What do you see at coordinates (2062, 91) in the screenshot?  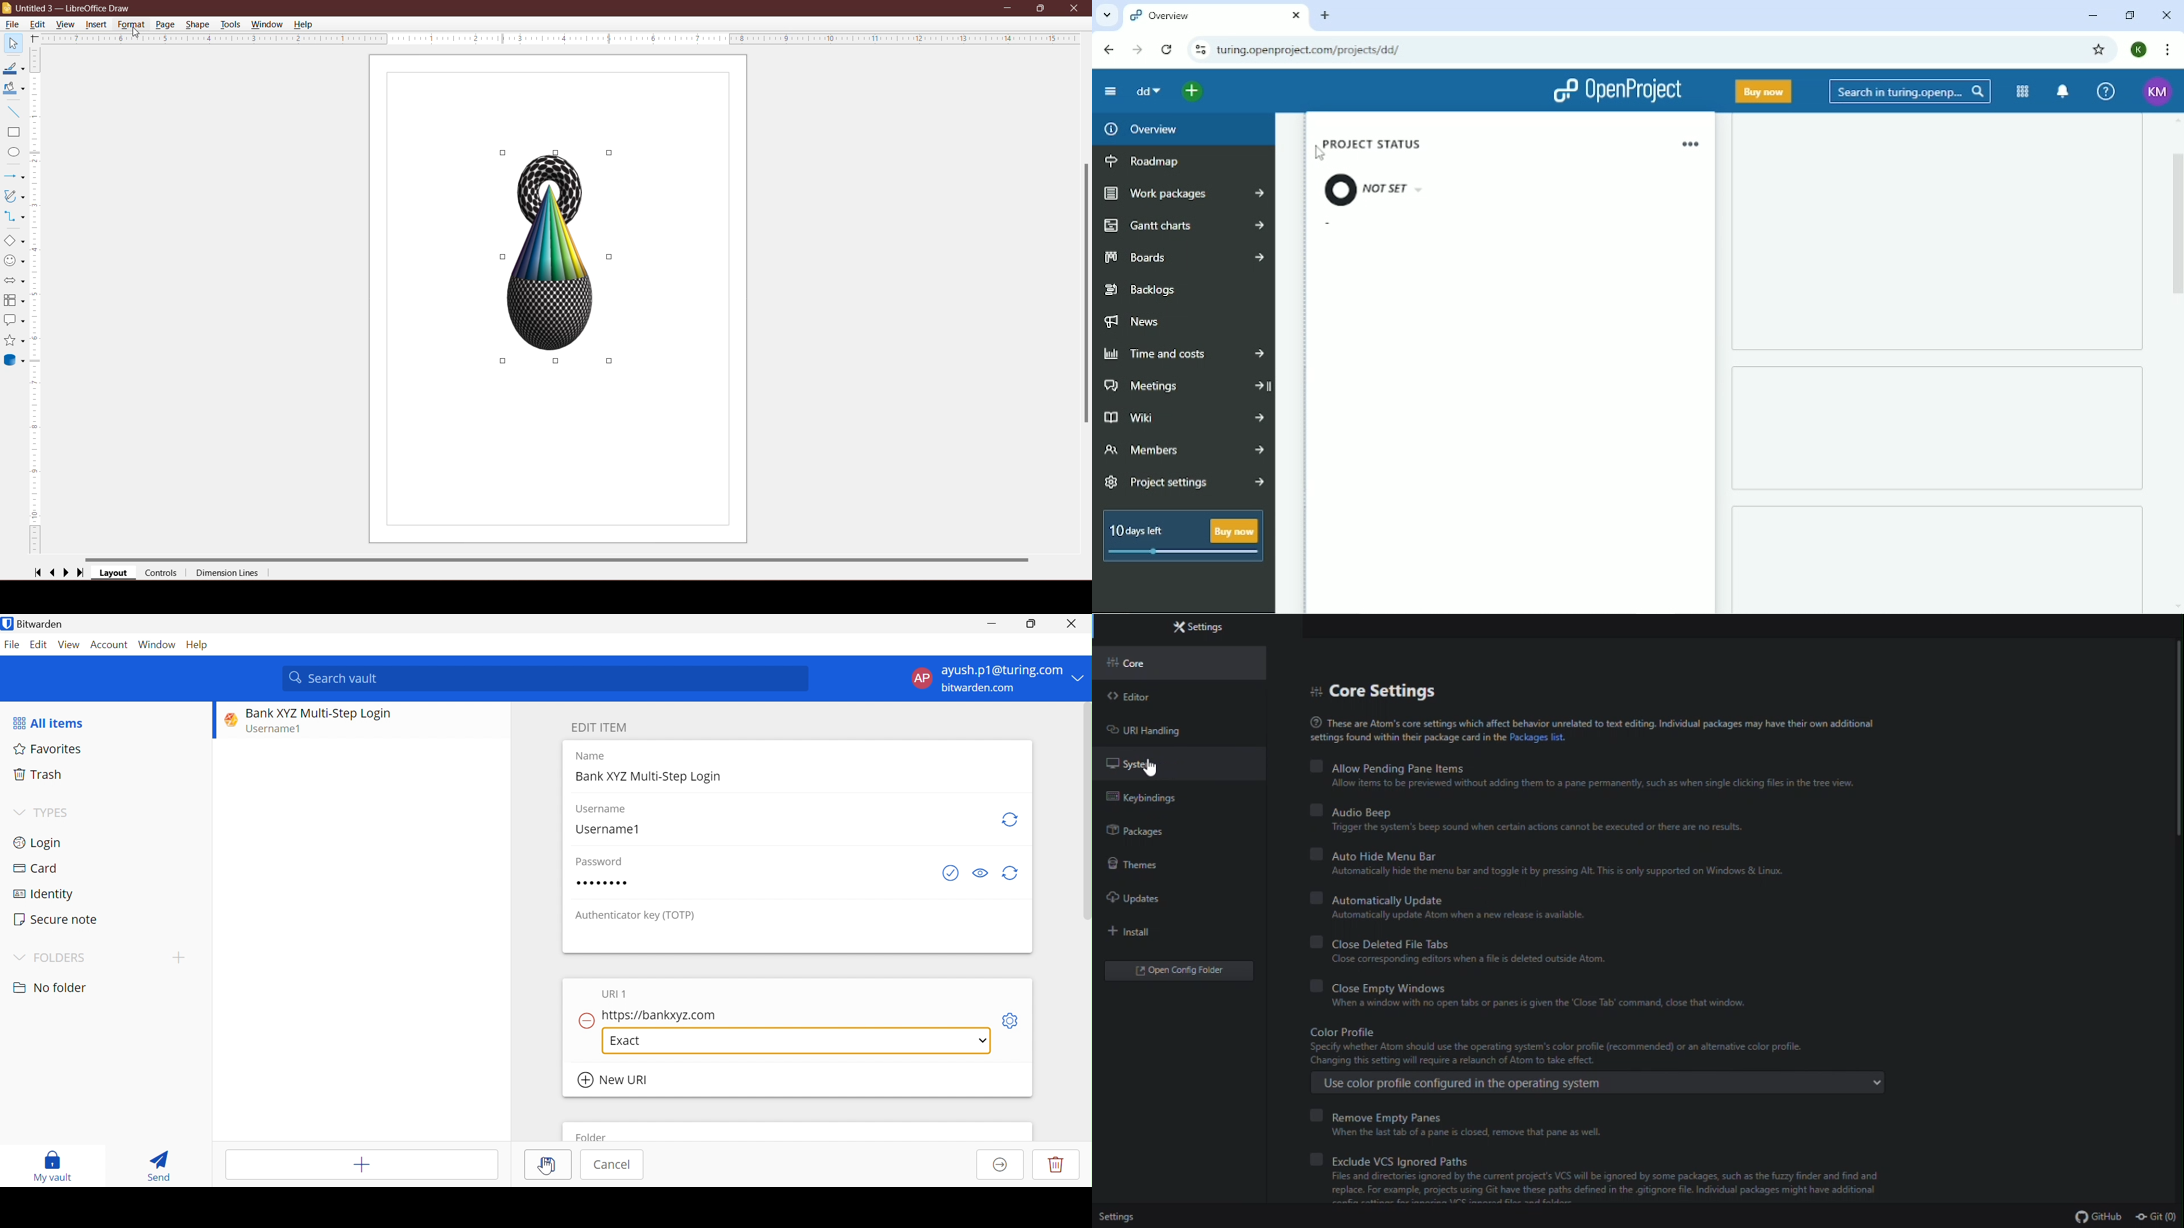 I see `To notification center` at bounding box center [2062, 91].